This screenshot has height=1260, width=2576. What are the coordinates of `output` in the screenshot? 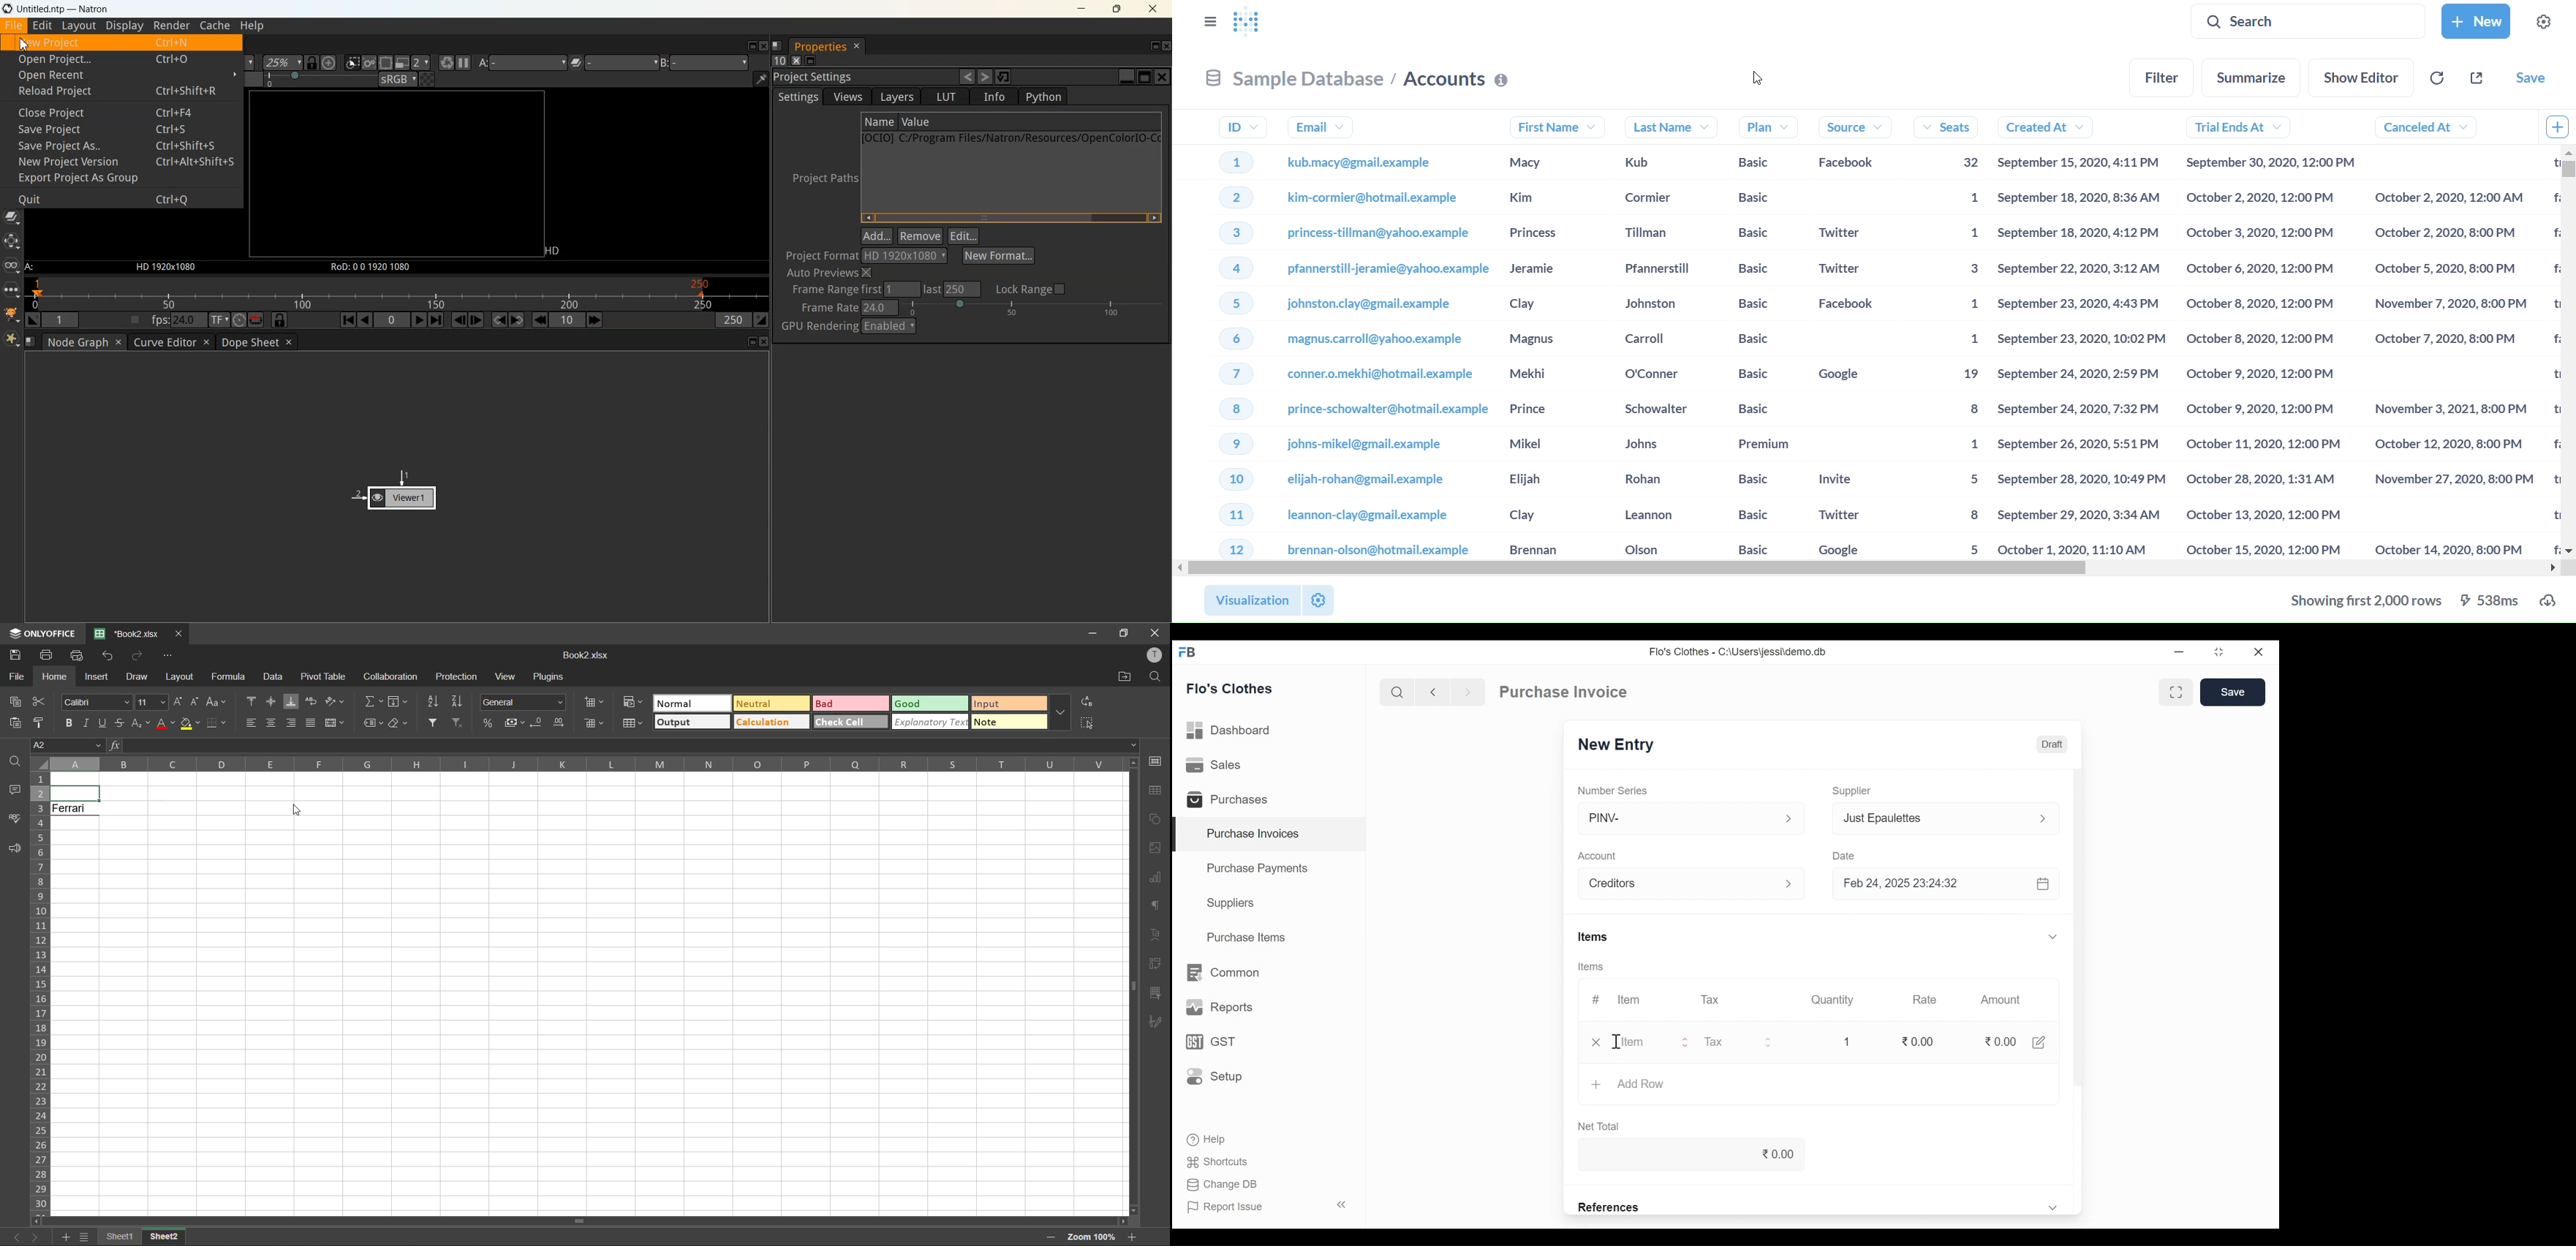 It's located at (691, 722).